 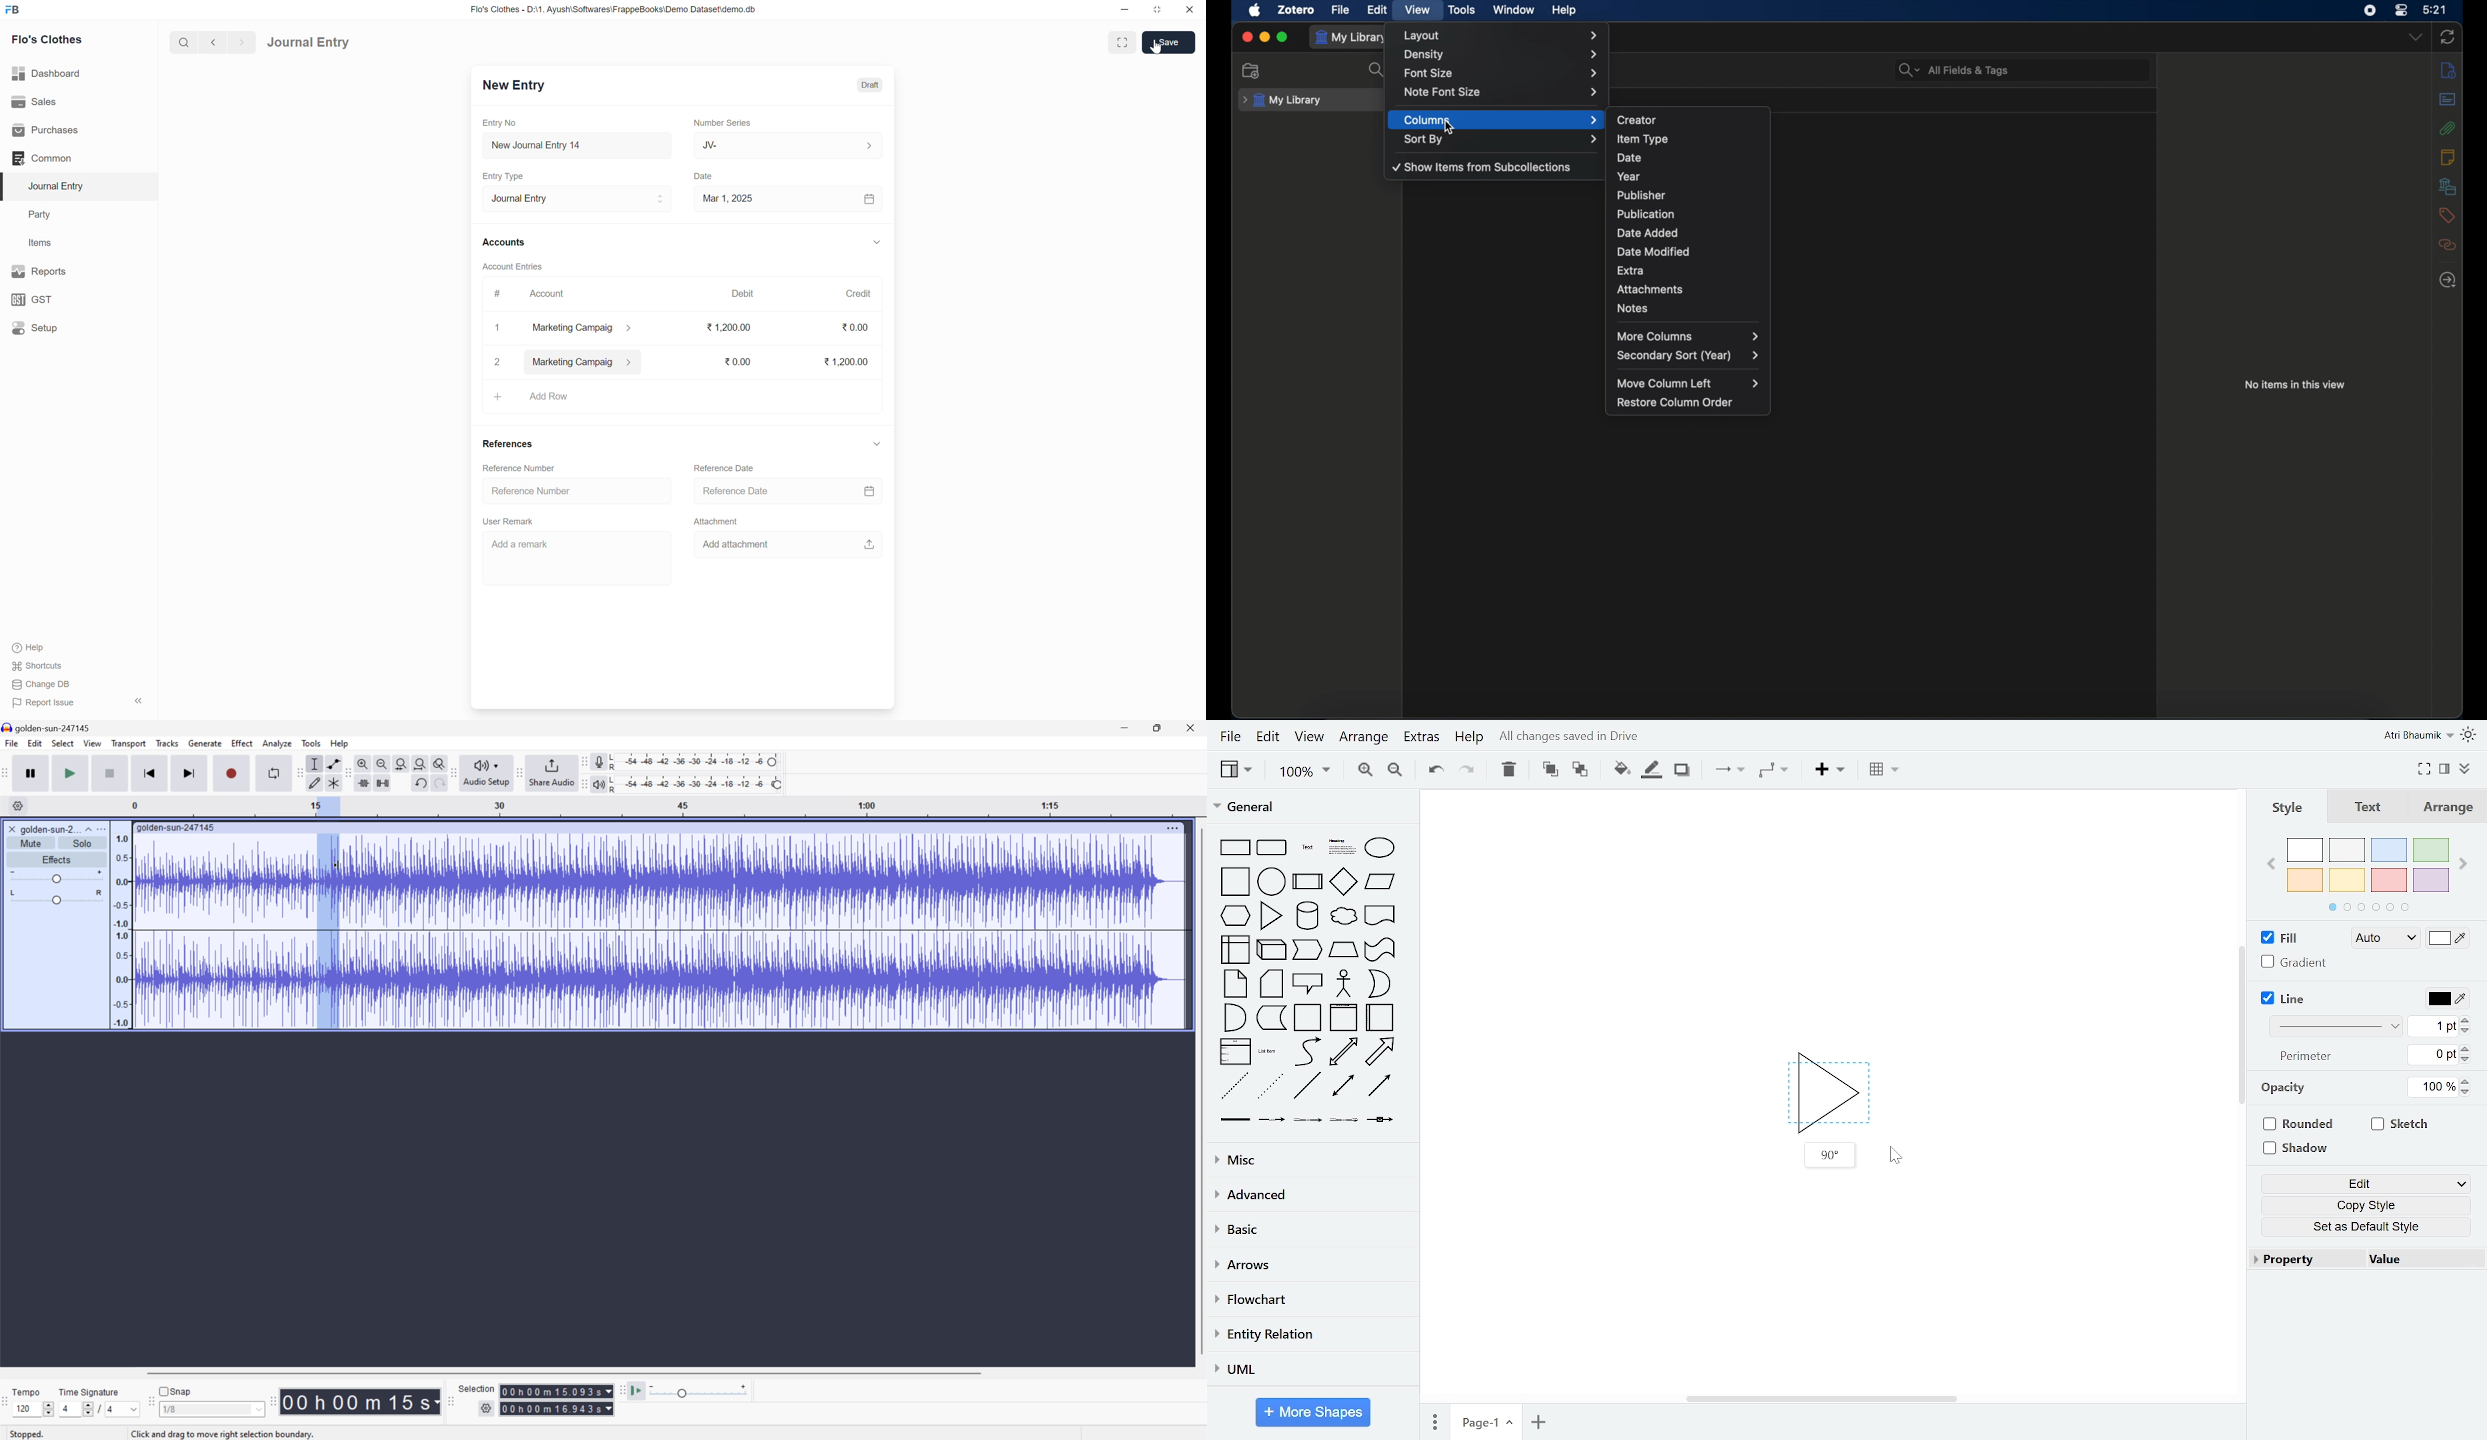 What do you see at coordinates (49, 727) in the screenshot?
I see `golden-sun-247145` at bounding box center [49, 727].